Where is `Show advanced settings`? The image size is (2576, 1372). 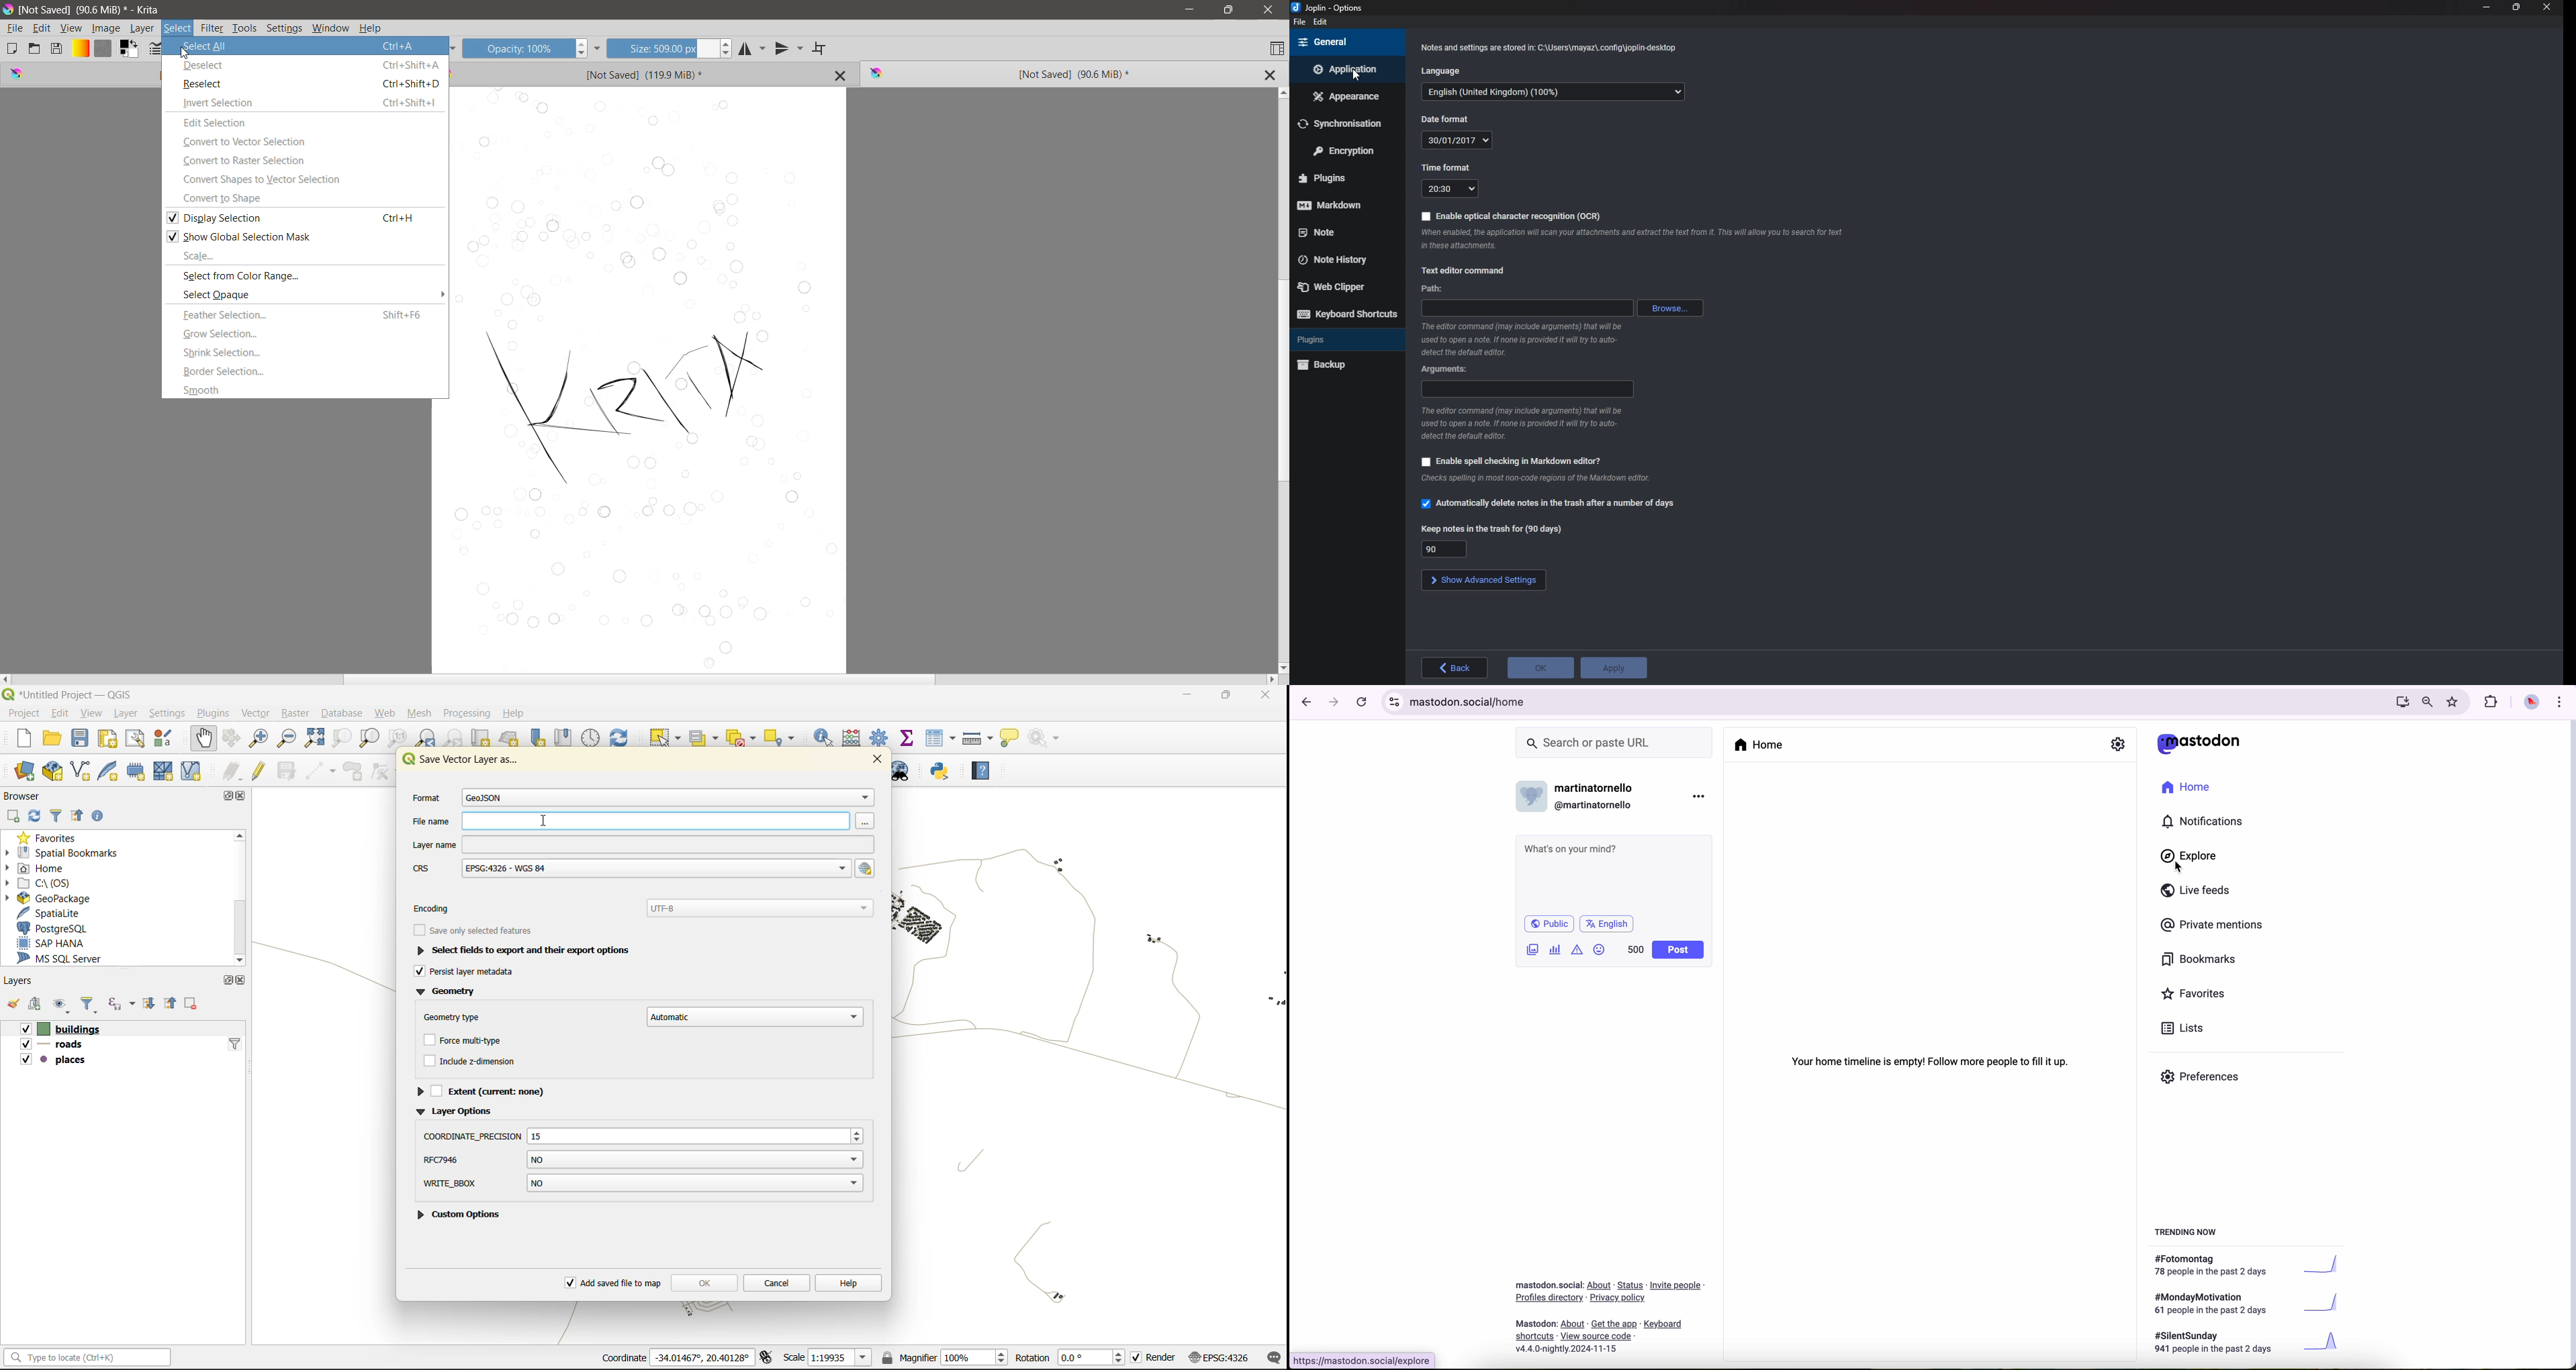
Show advanced settings is located at coordinates (1482, 579).